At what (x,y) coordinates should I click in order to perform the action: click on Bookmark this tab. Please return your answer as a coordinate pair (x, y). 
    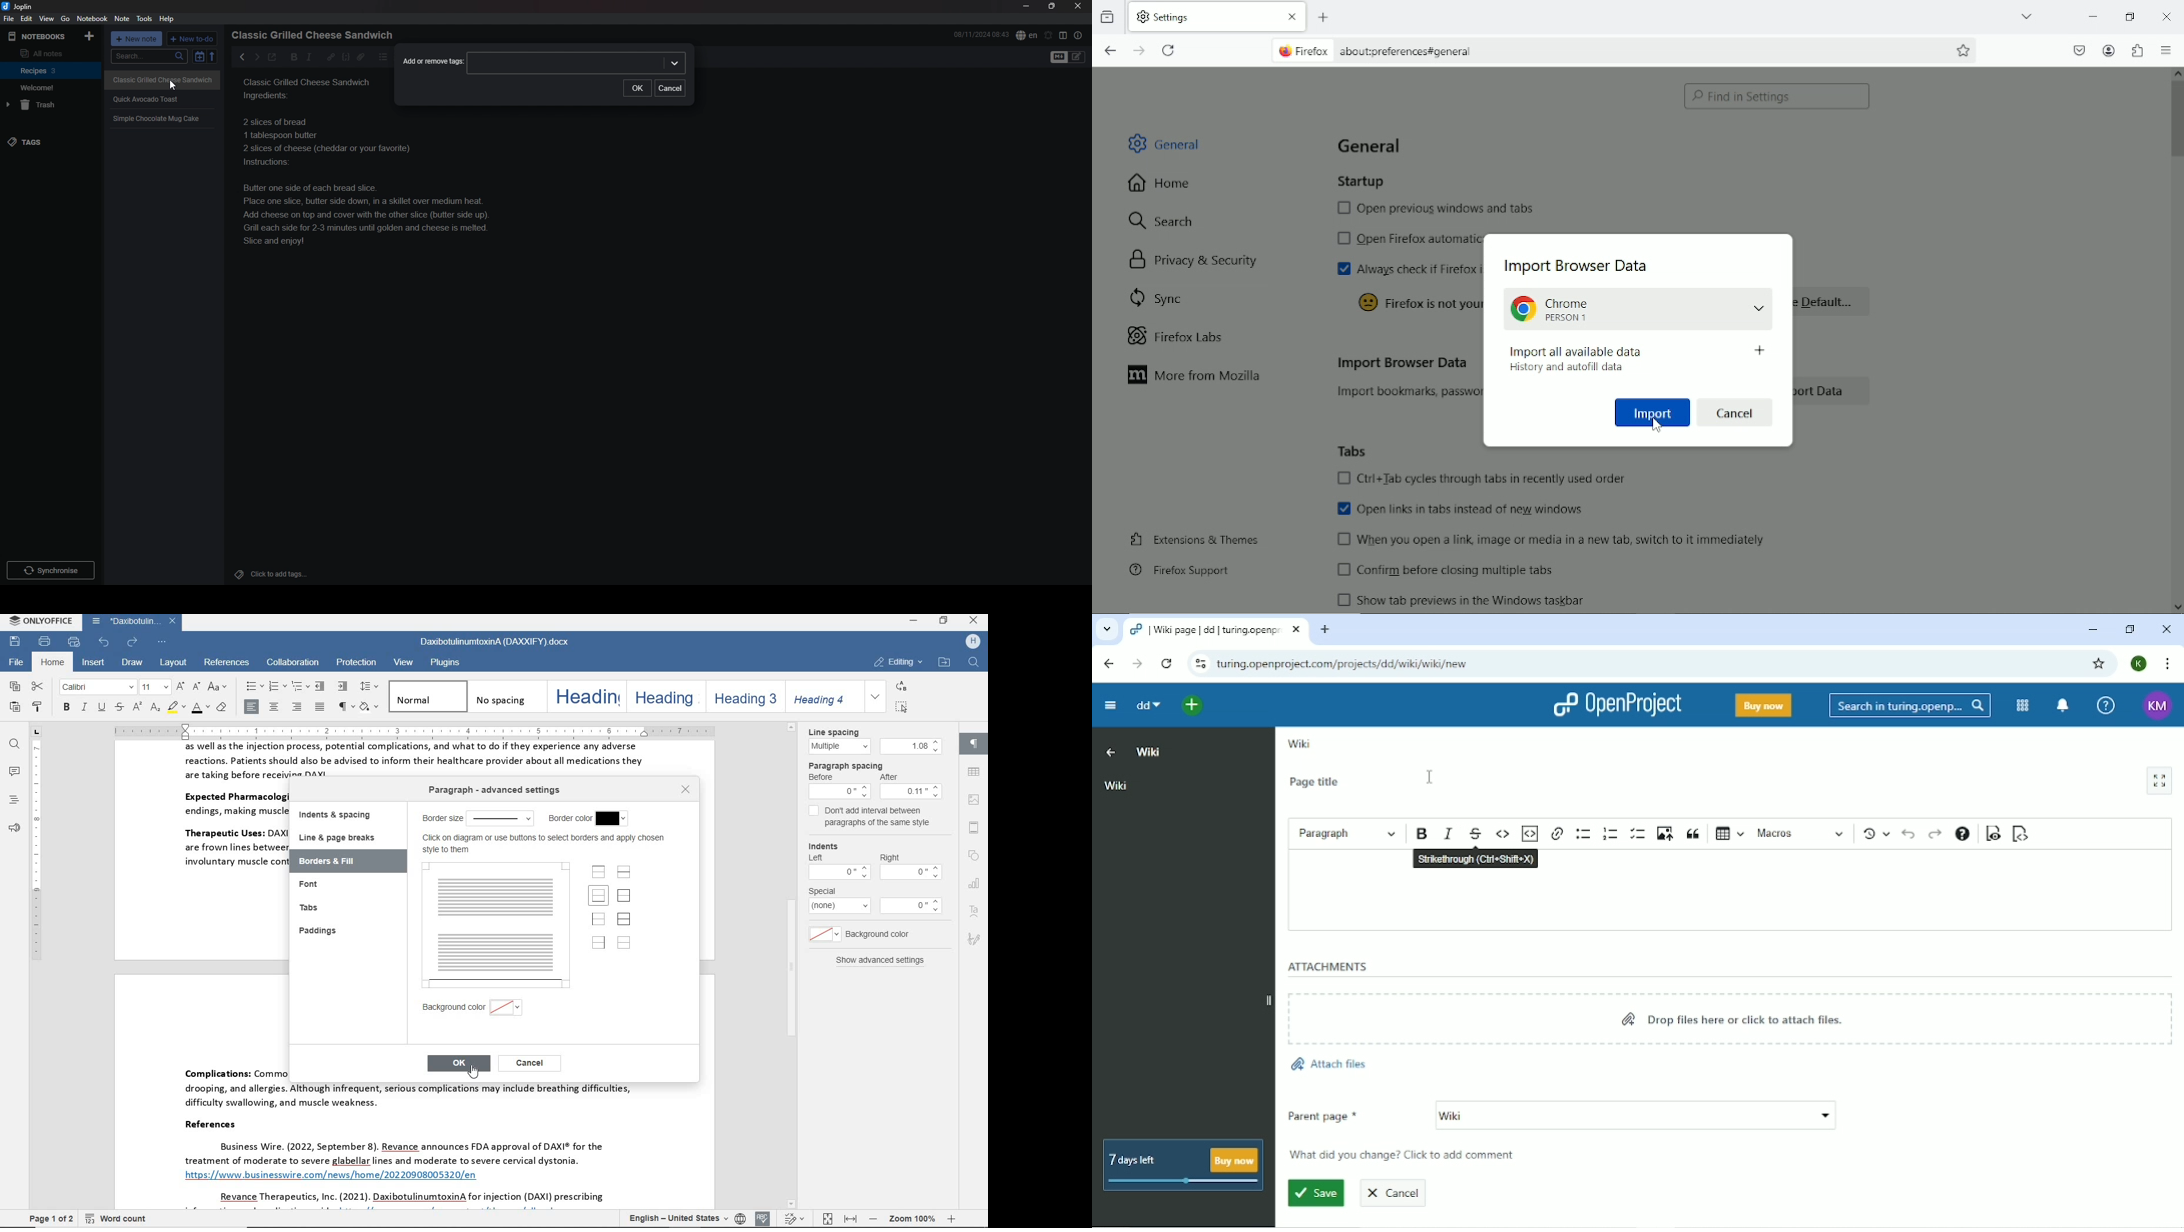
    Looking at the image, I should click on (2099, 665).